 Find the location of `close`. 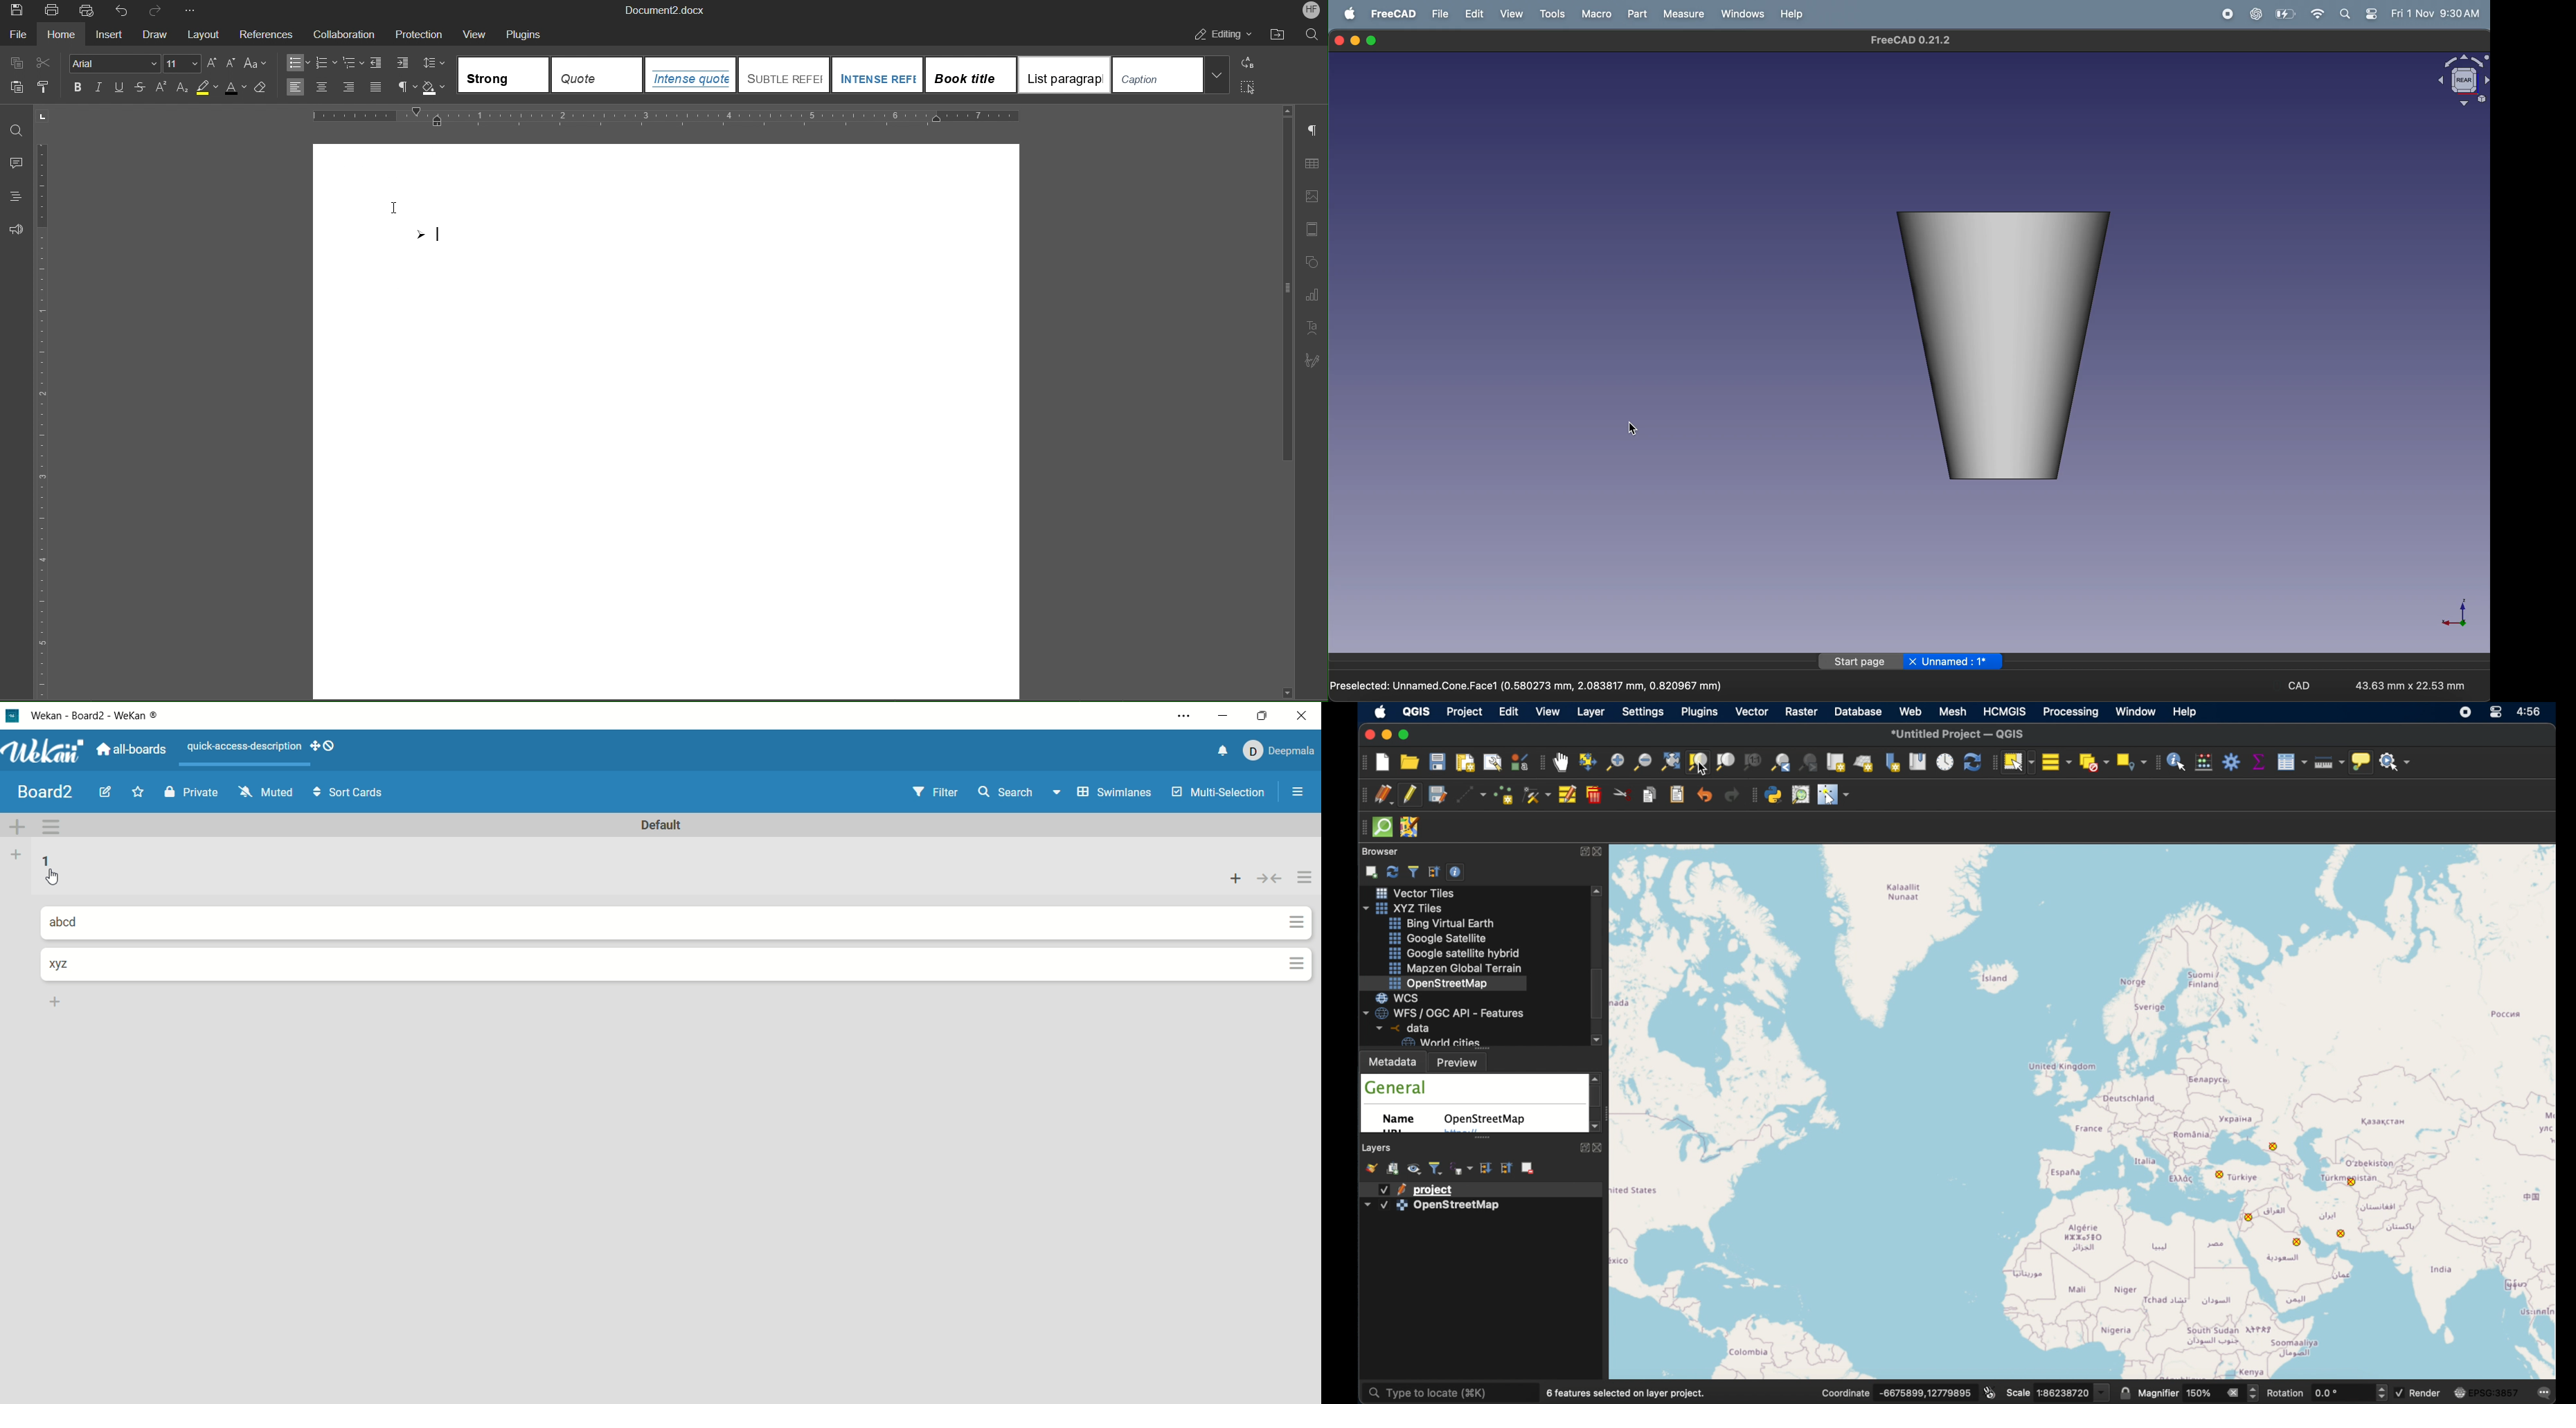

close is located at coordinates (1598, 1148).